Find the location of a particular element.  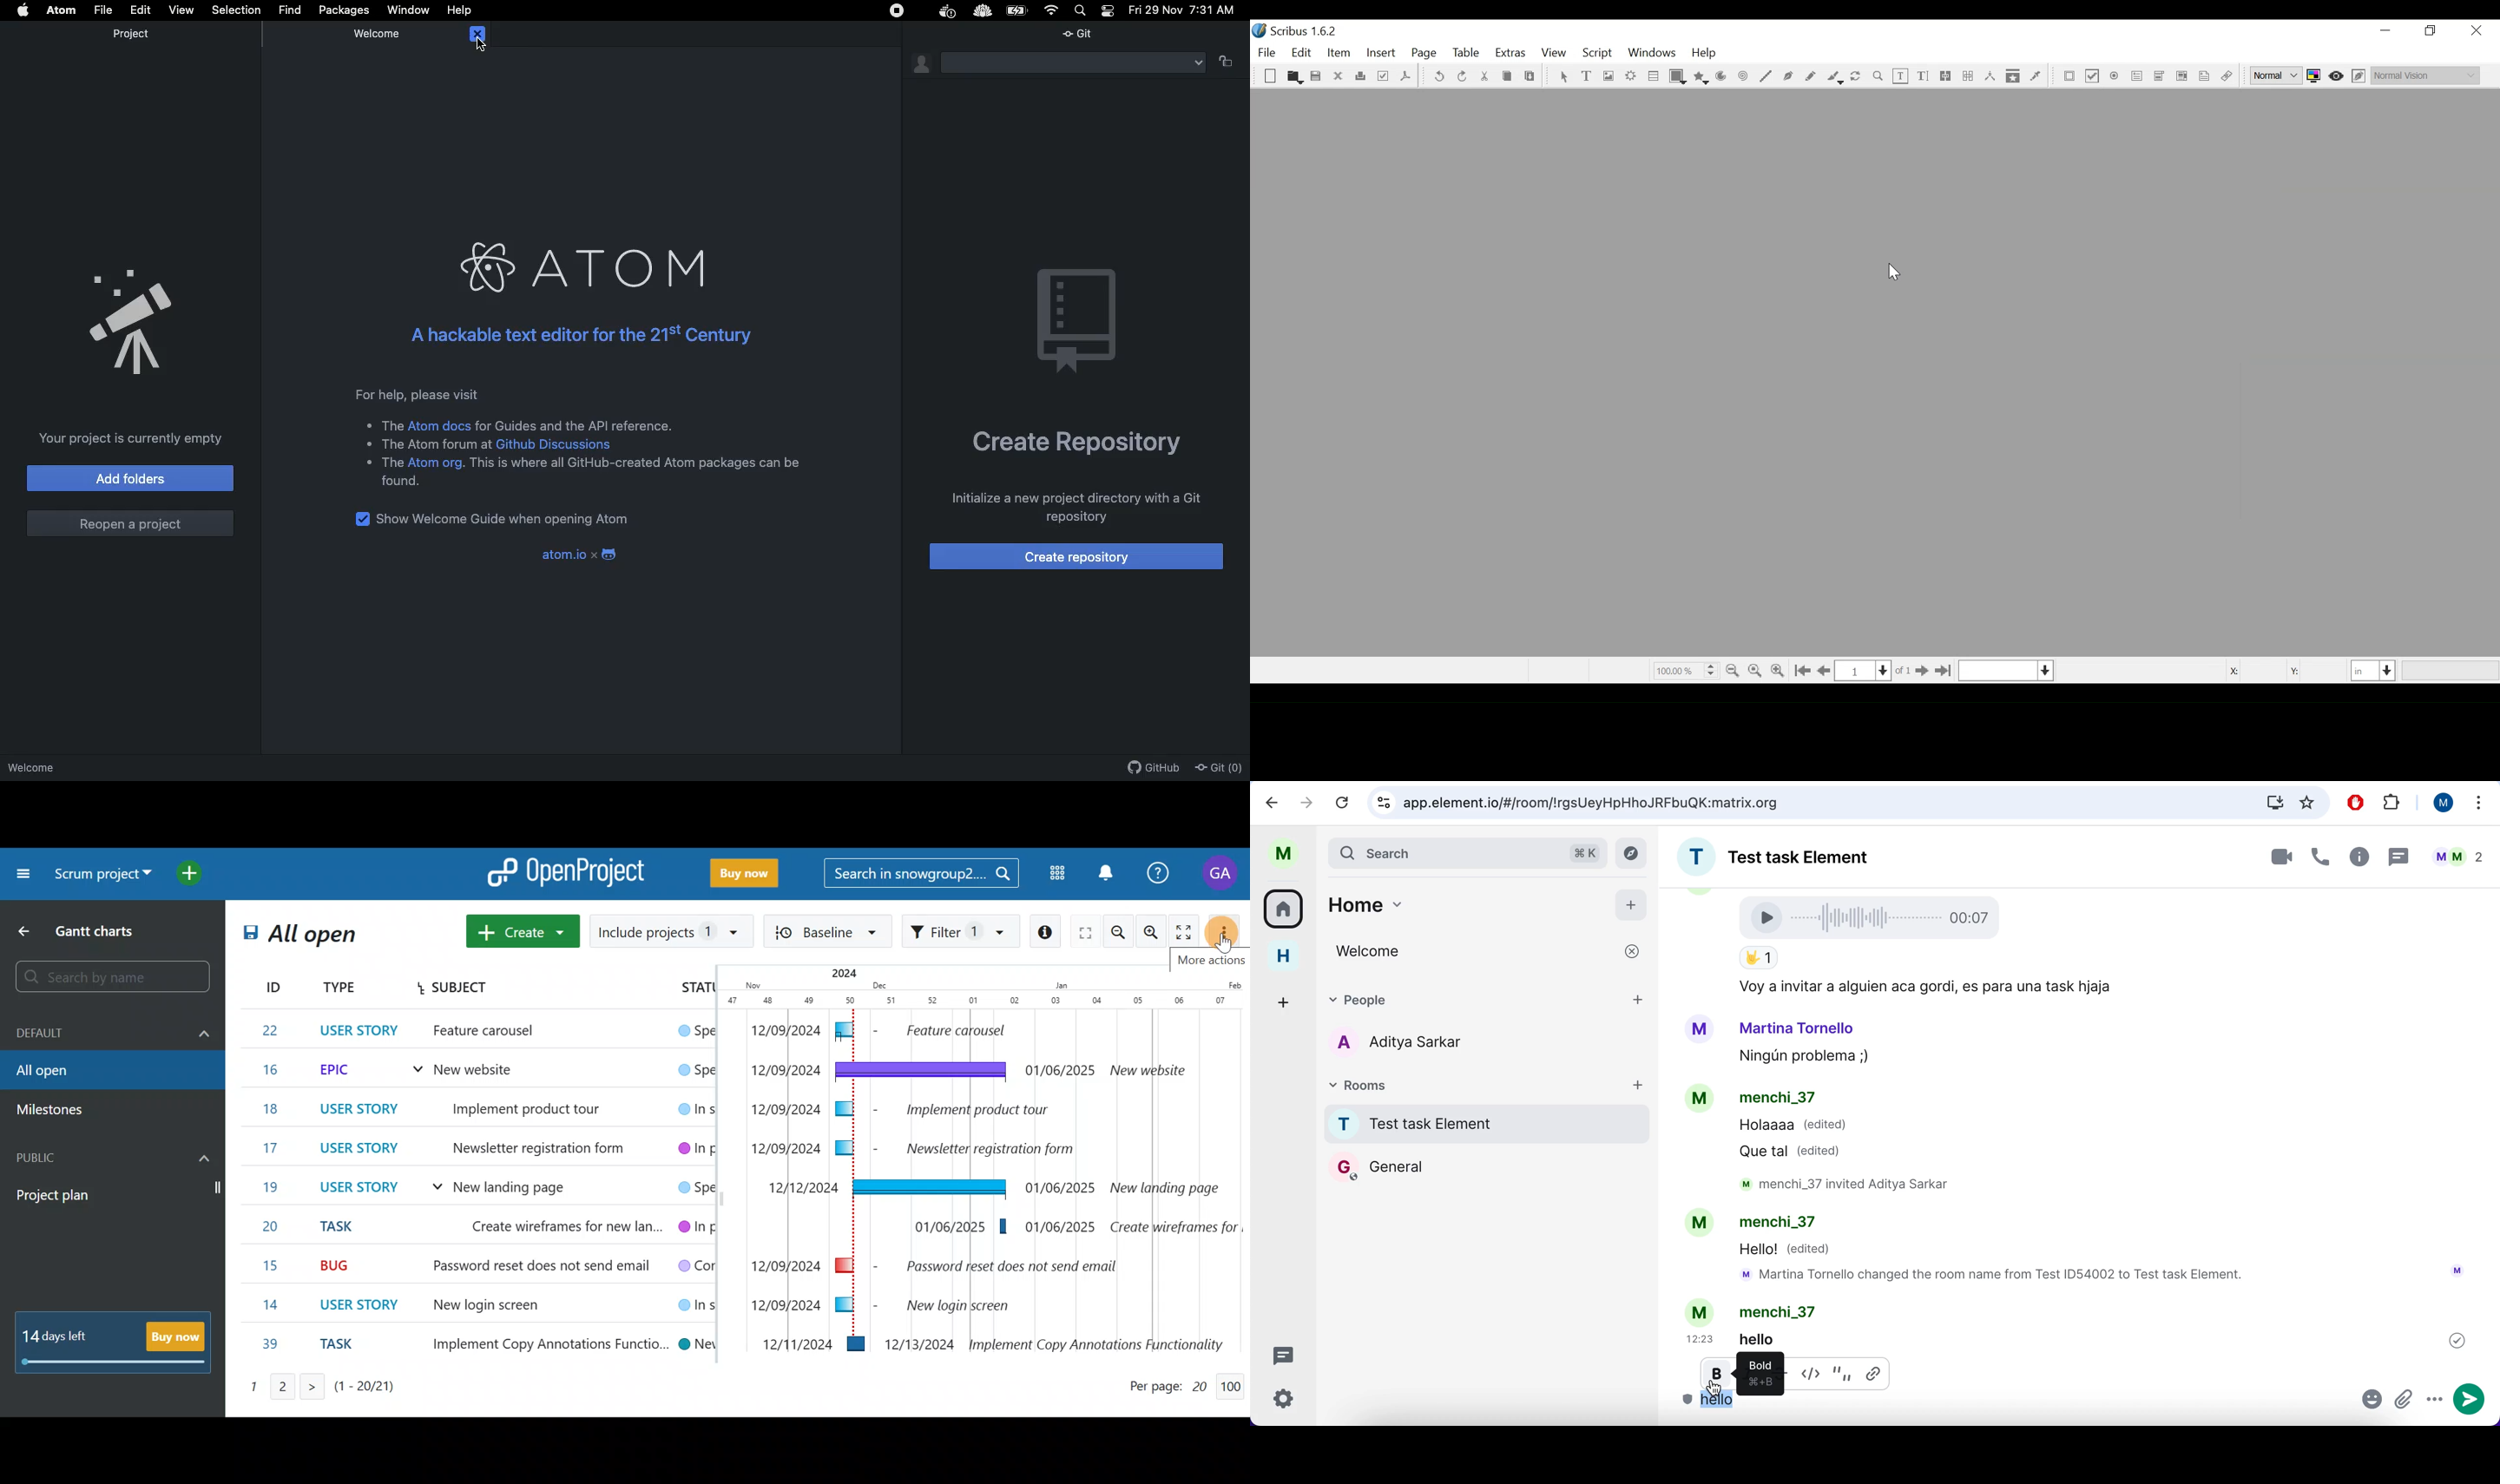

room name is located at coordinates (1483, 1124).